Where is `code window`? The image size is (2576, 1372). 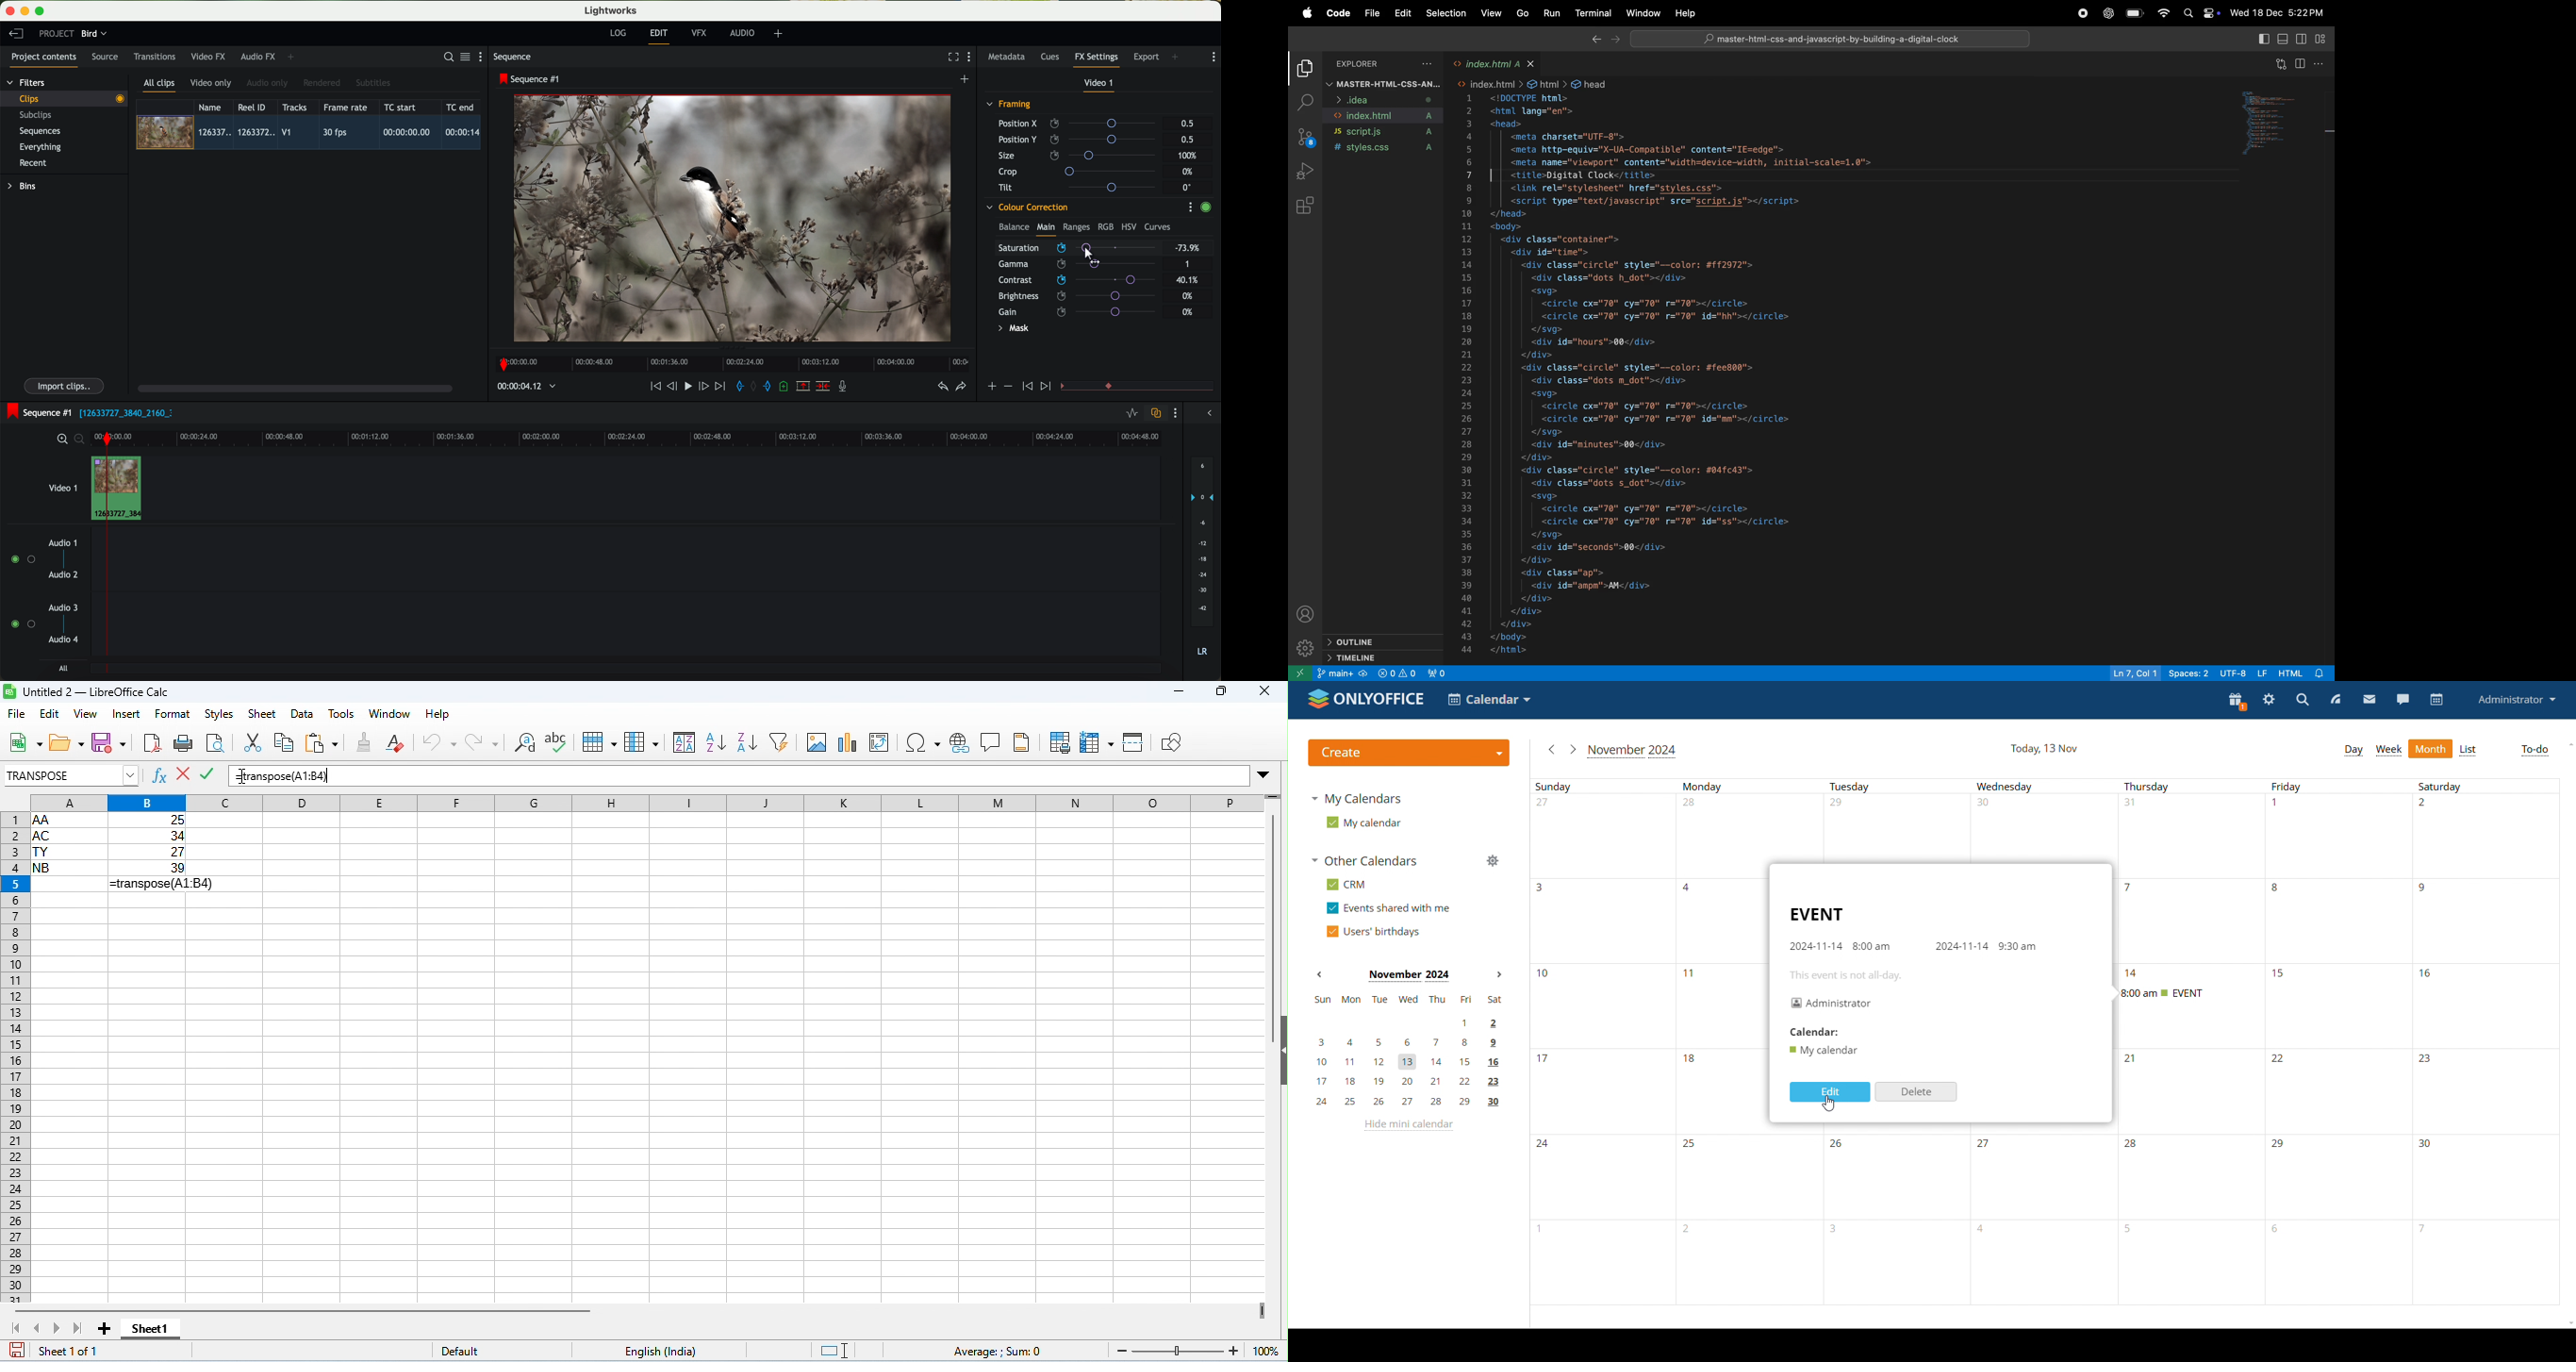 code window is located at coordinates (2279, 126).